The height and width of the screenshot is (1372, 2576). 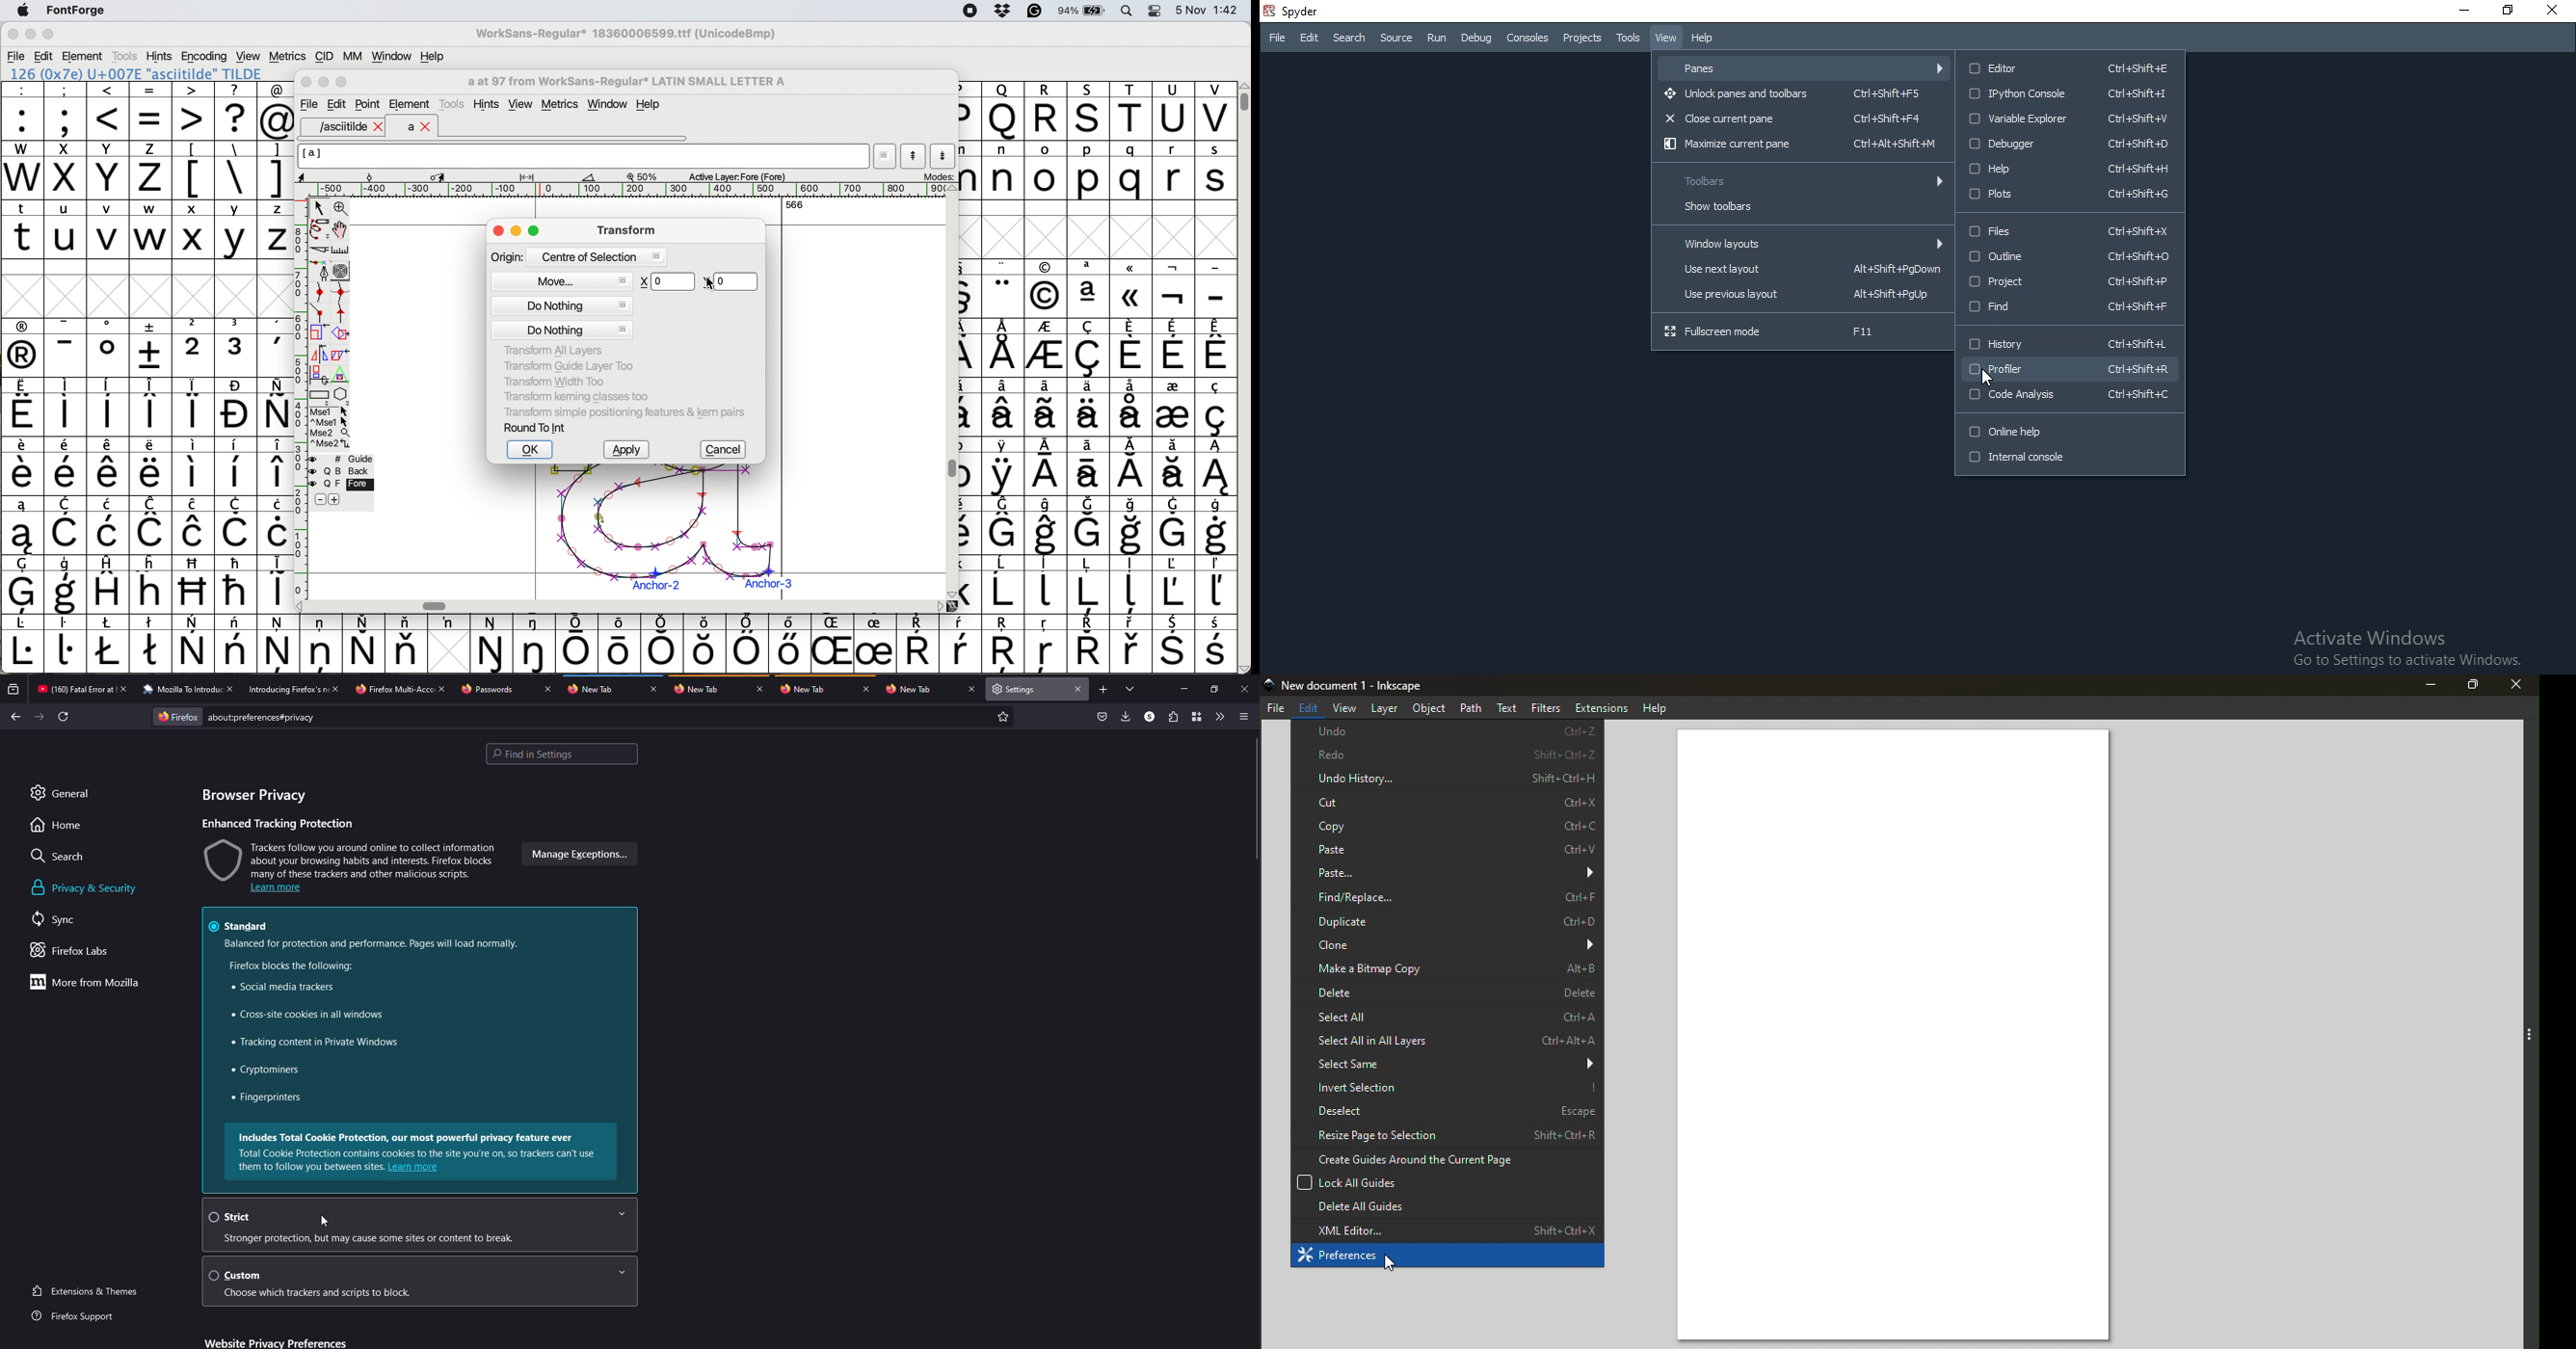 What do you see at coordinates (236, 111) in the screenshot?
I see `?` at bounding box center [236, 111].